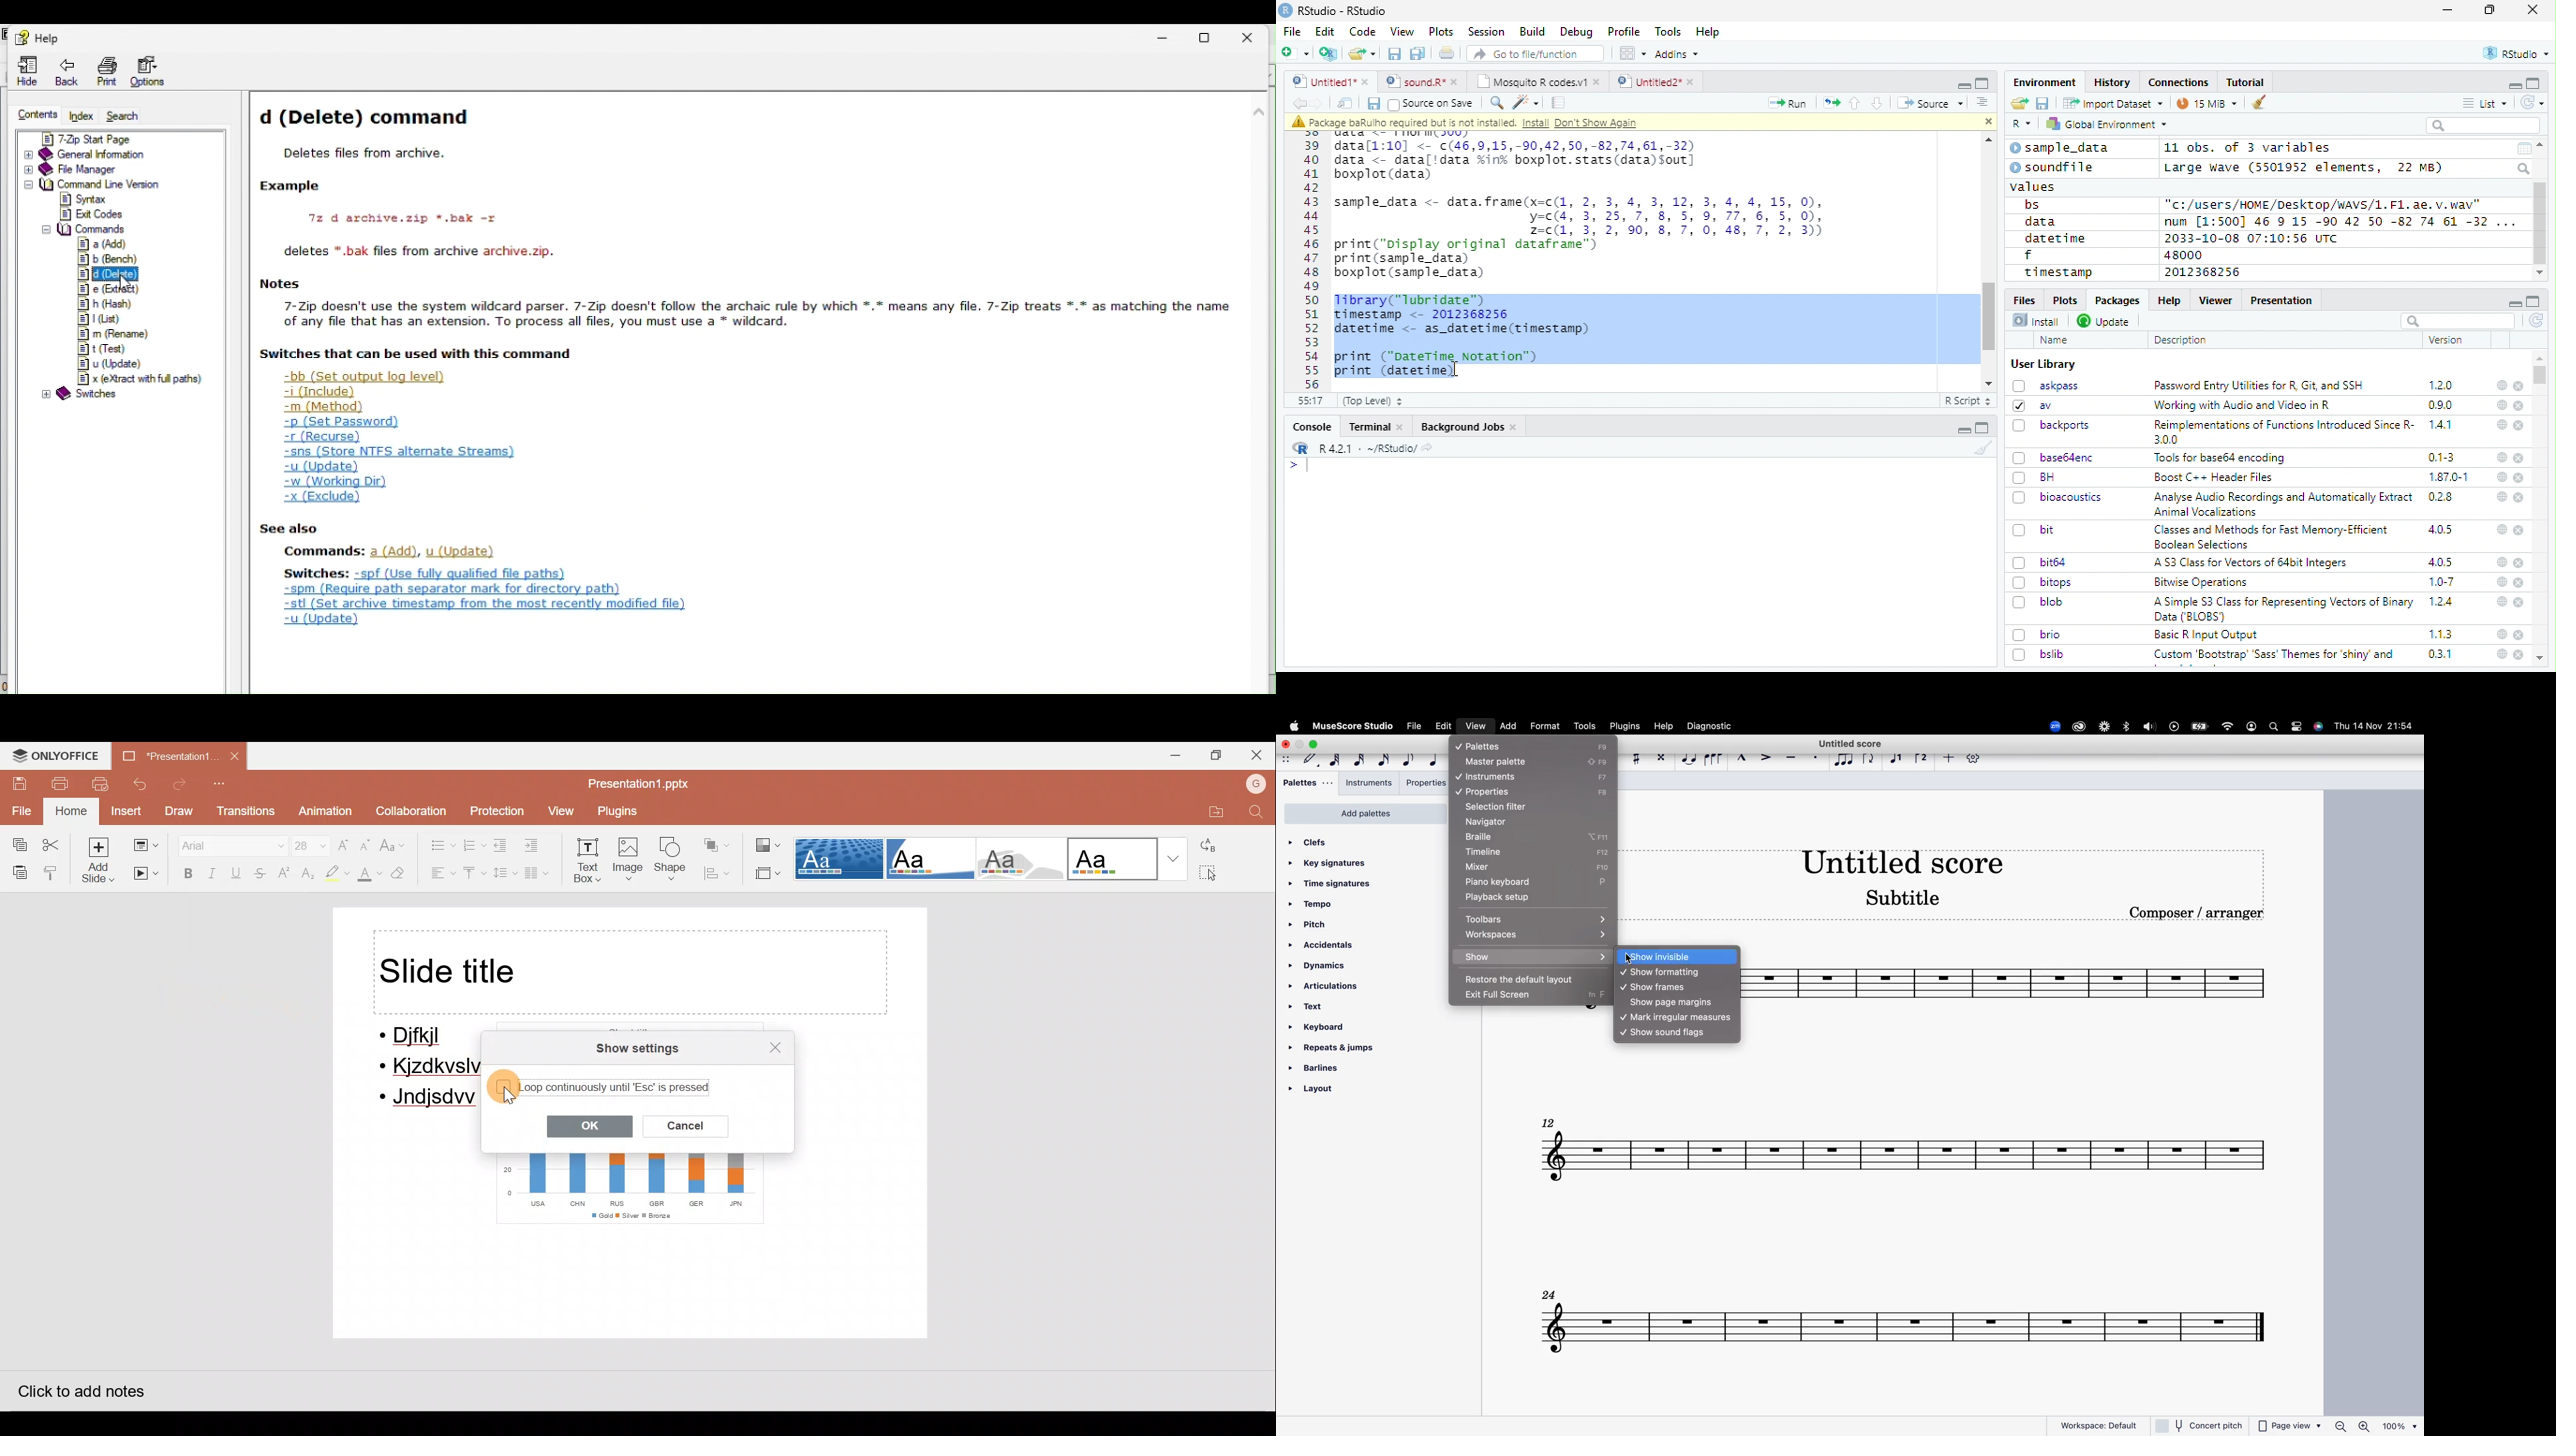 The width and height of the screenshot is (2576, 1456). Describe the element at coordinates (1518, 837) in the screenshot. I see `braille` at that location.